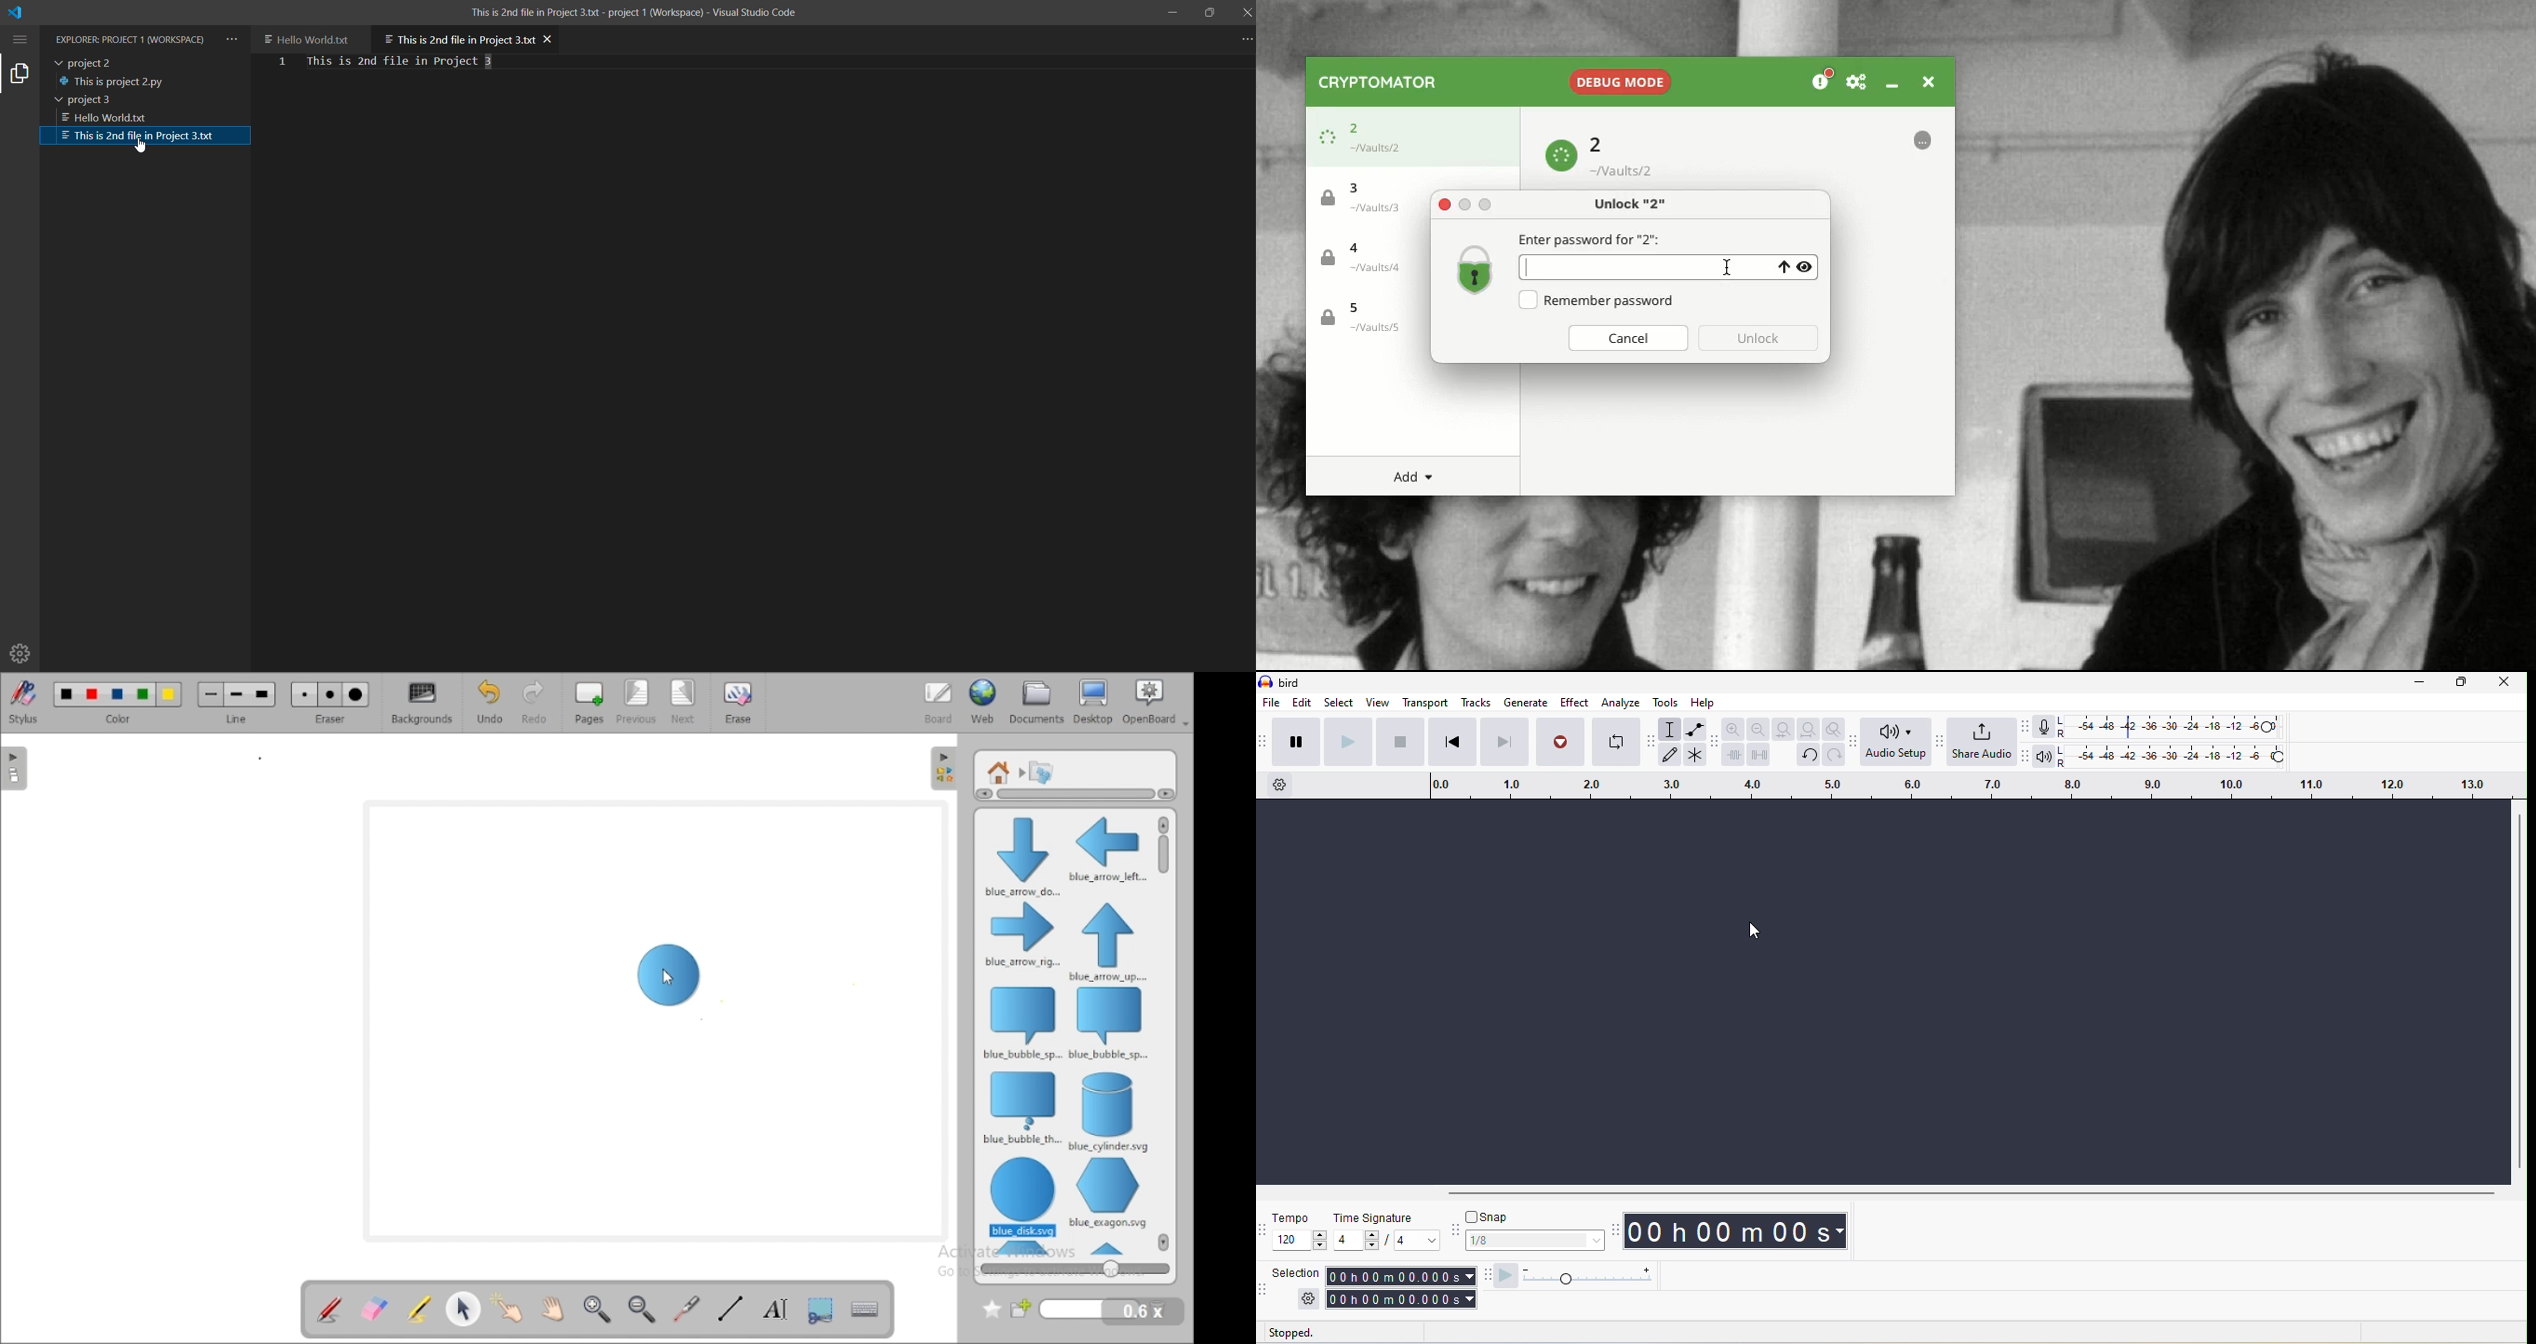 This screenshot has width=2548, height=1344. Describe the element at coordinates (1264, 1289) in the screenshot. I see `audacity selection toolbar` at that location.